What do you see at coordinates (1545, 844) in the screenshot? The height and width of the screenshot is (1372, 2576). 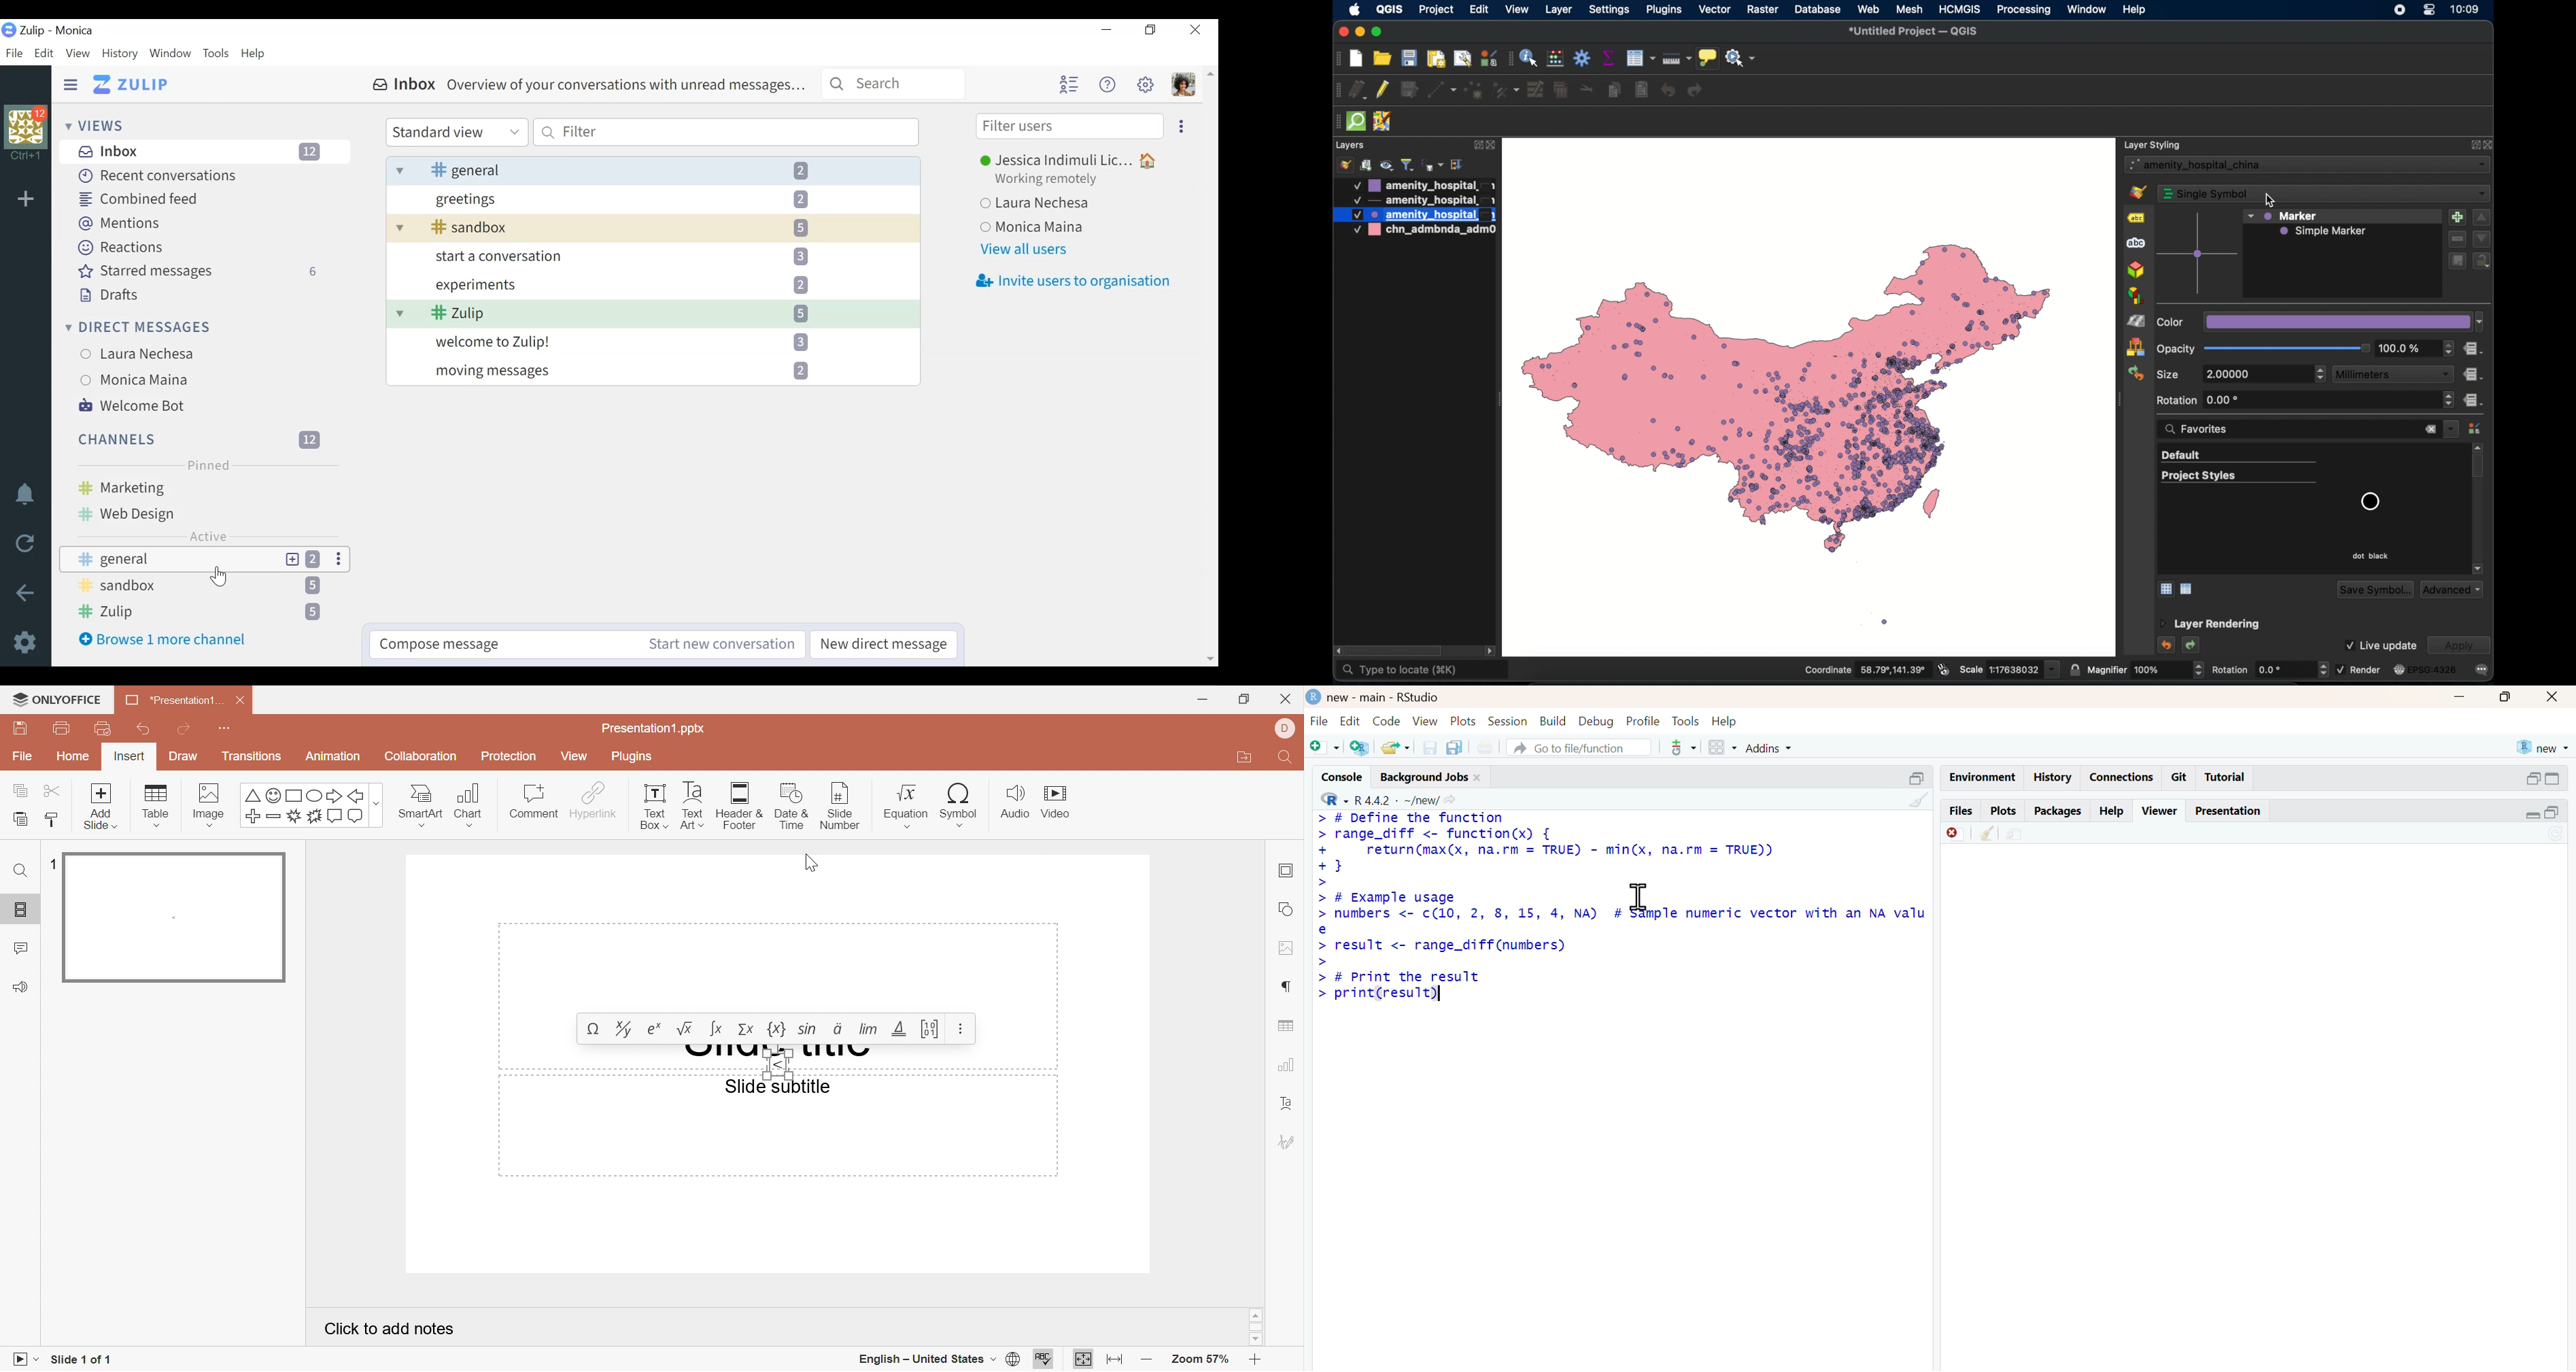 I see `> # Define the function

> range_diff <- function(x) {

+ return(max(x, na.rm = TRUE) - min(x, na.rm = TRUE))
+ }` at bounding box center [1545, 844].